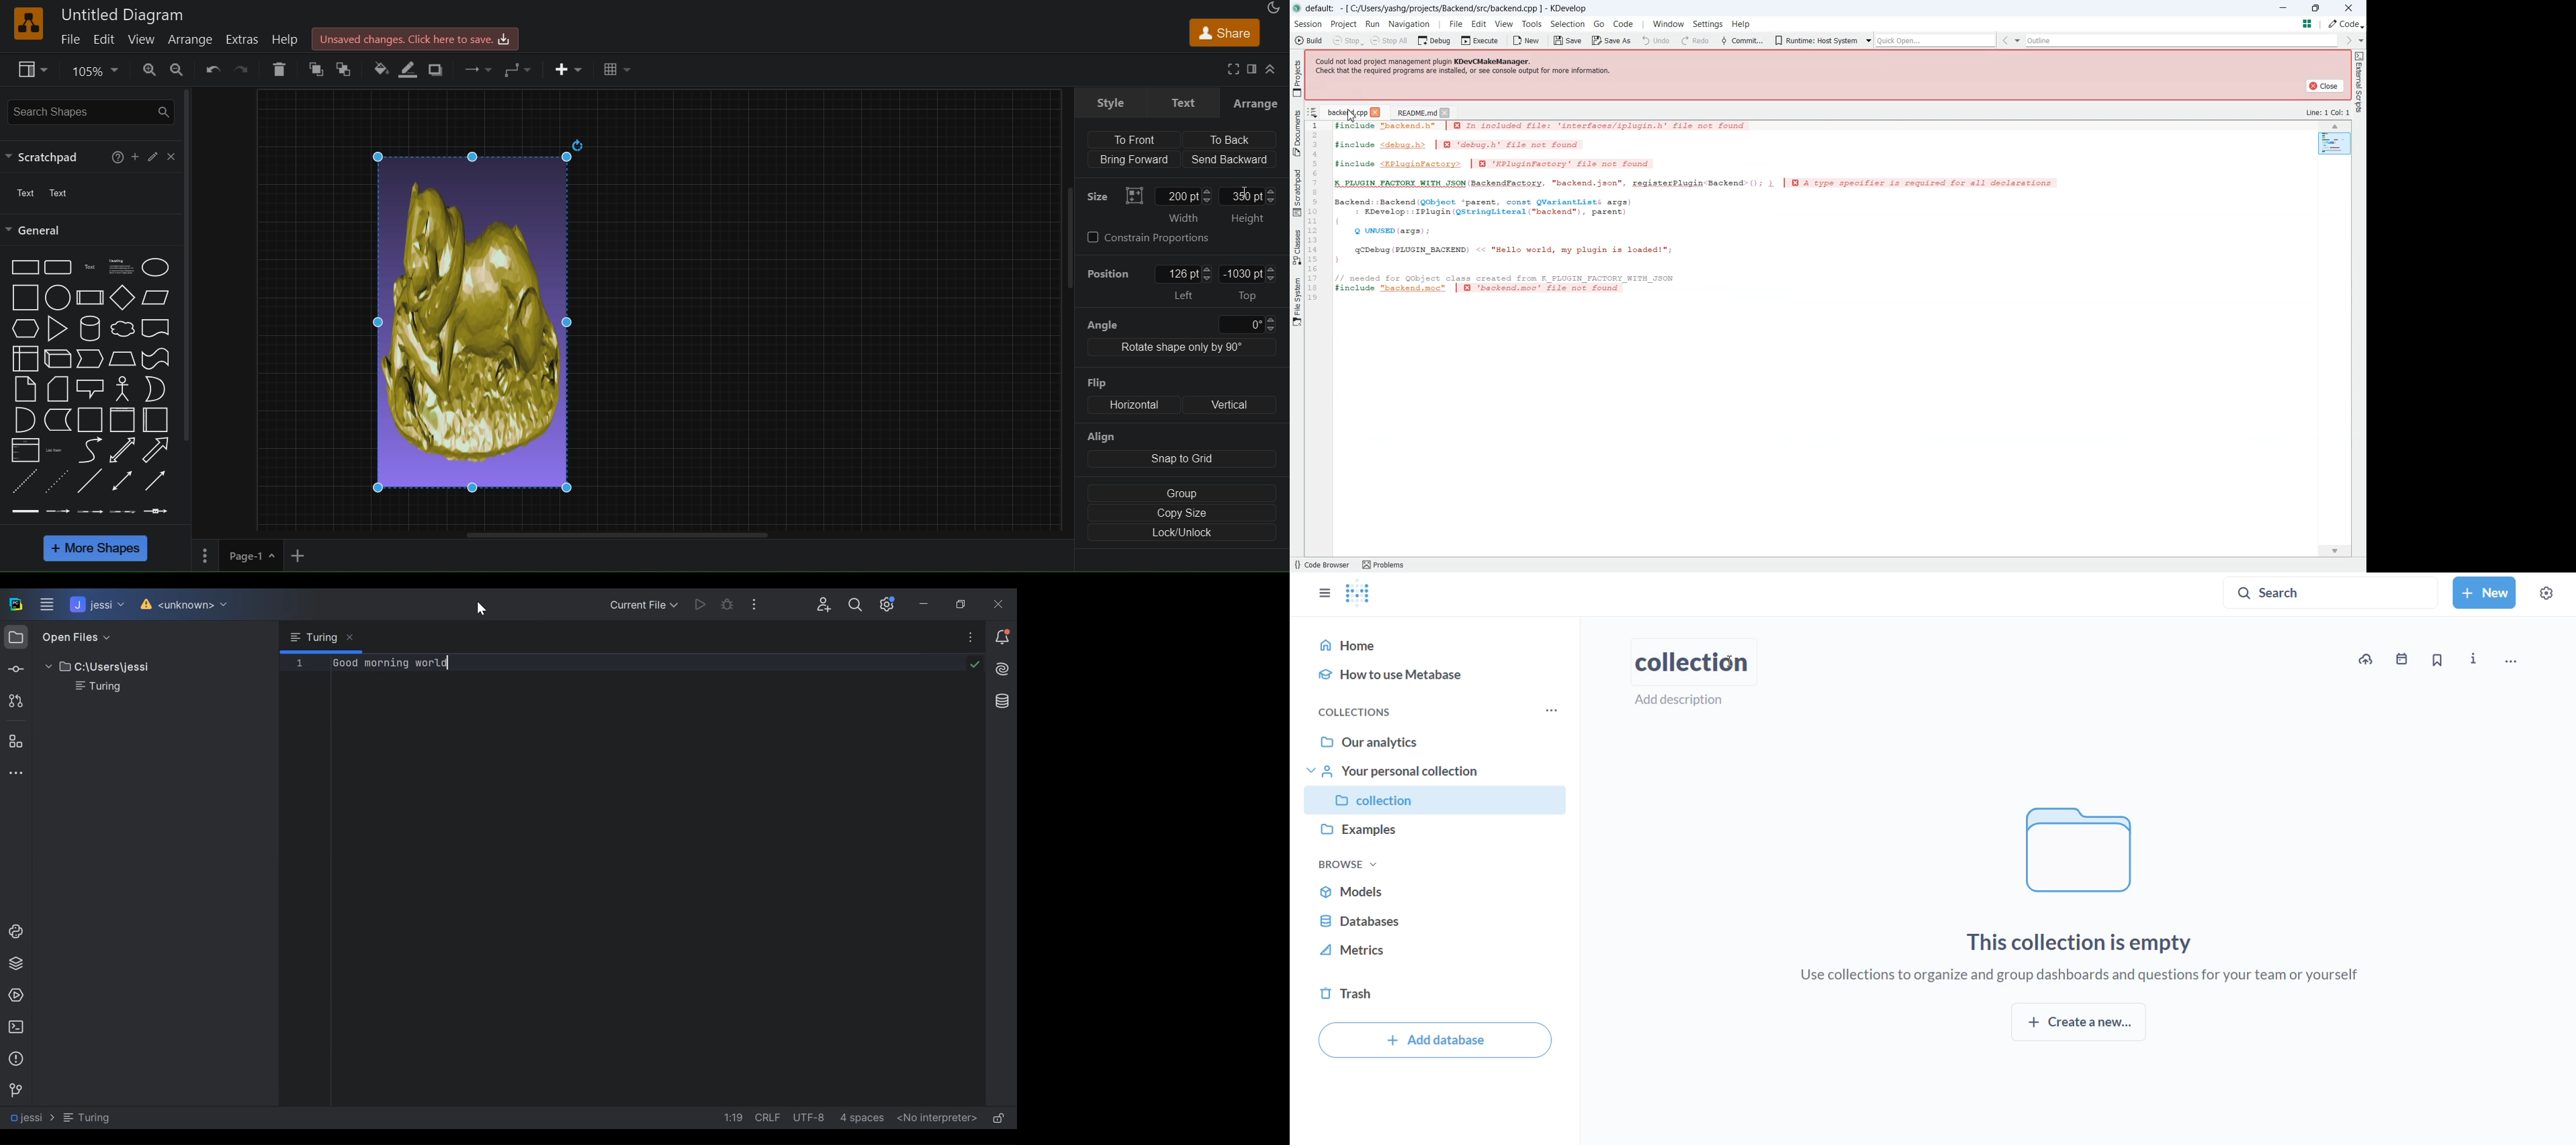  What do you see at coordinates (1182, 514) in the screenshot?
I see `copy size` at bounding box center [1182, 514].